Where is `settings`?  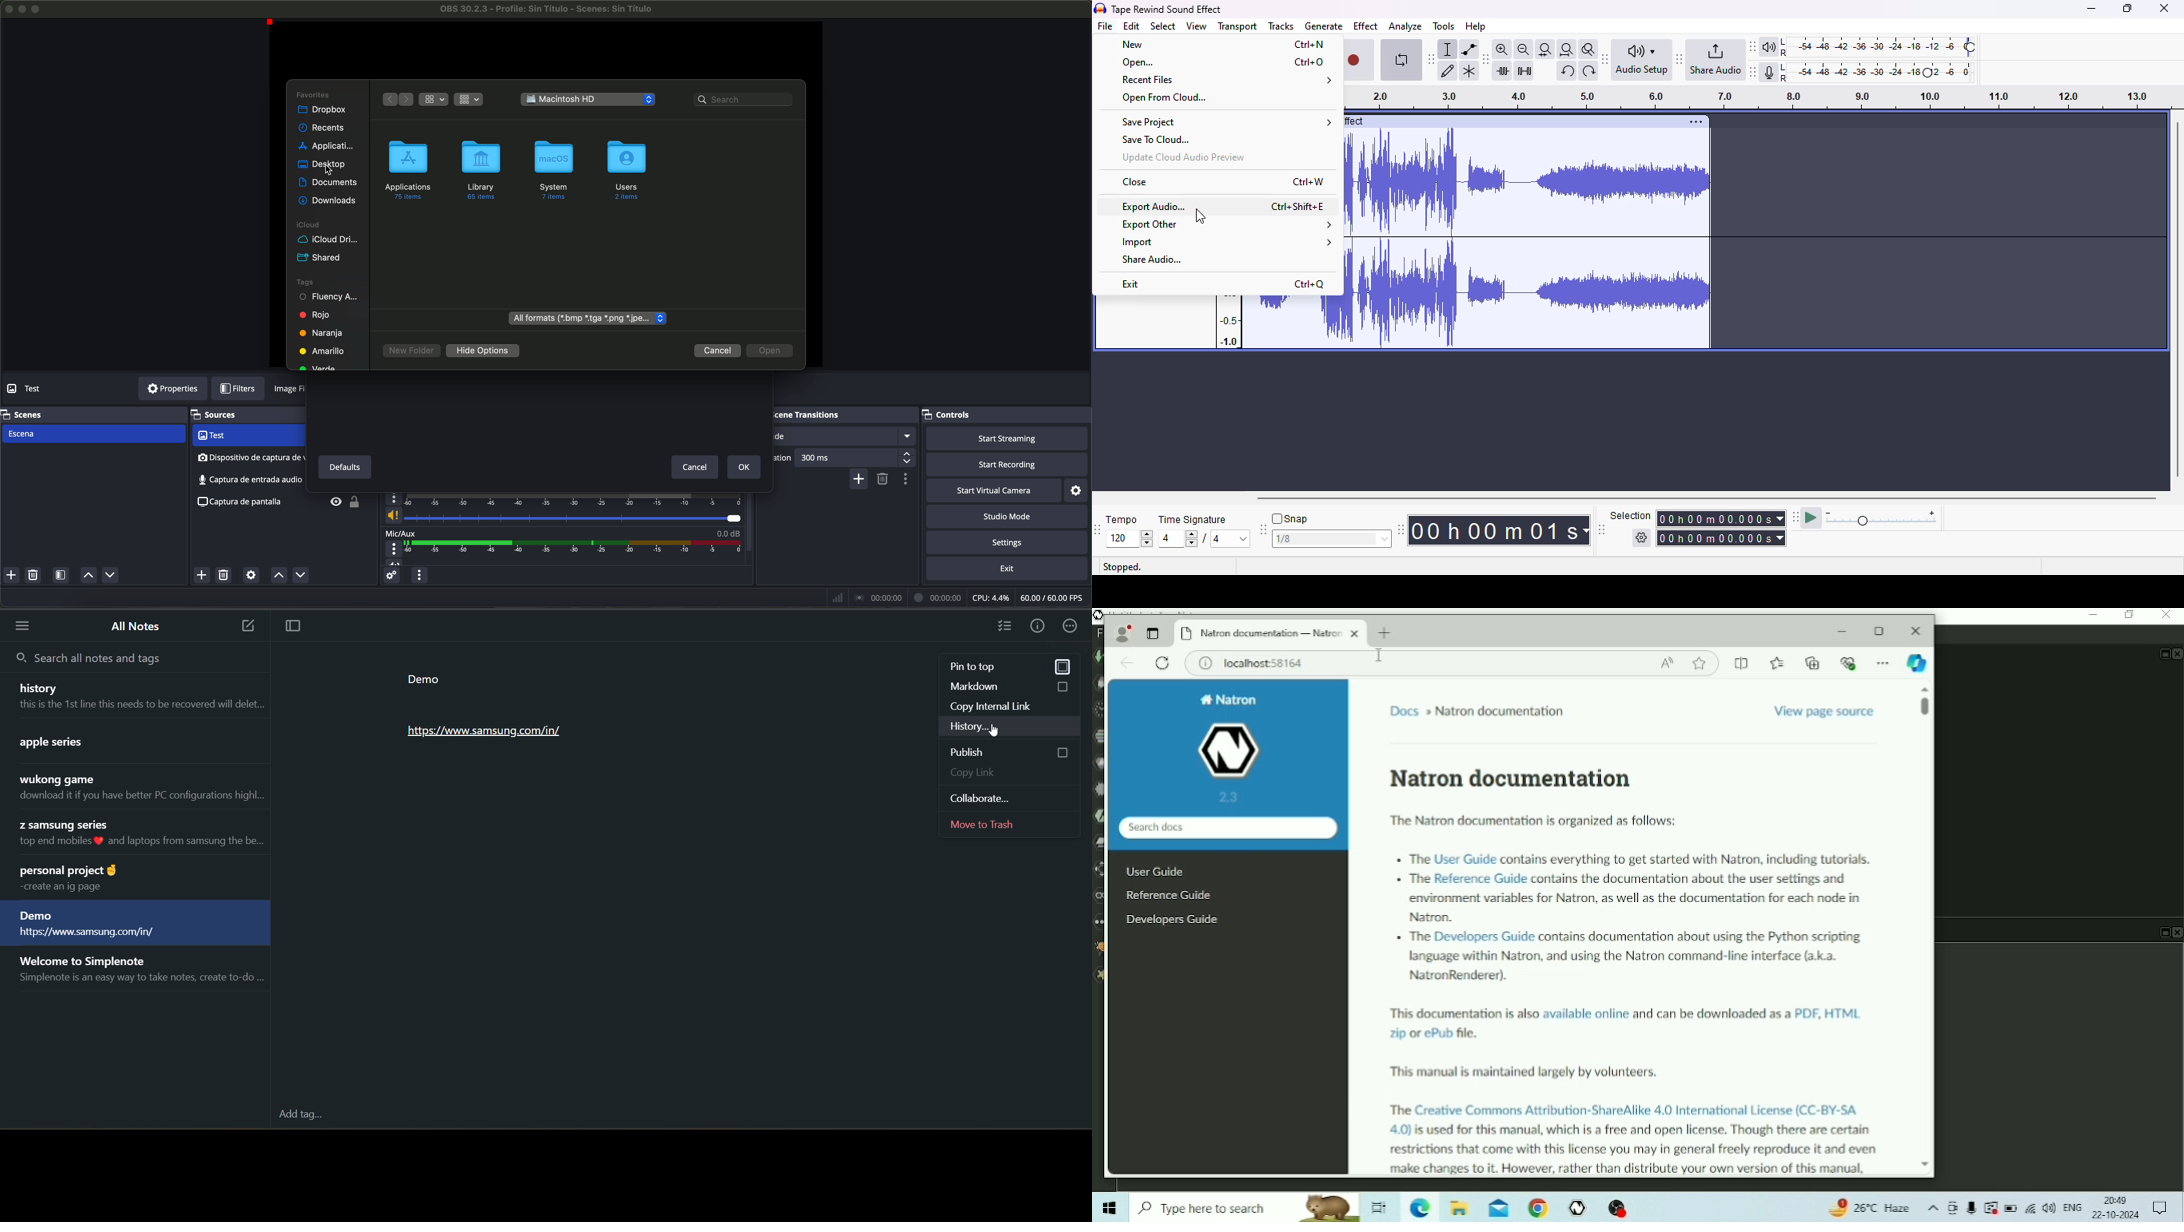 settings is located at coordinates (1009, 544).